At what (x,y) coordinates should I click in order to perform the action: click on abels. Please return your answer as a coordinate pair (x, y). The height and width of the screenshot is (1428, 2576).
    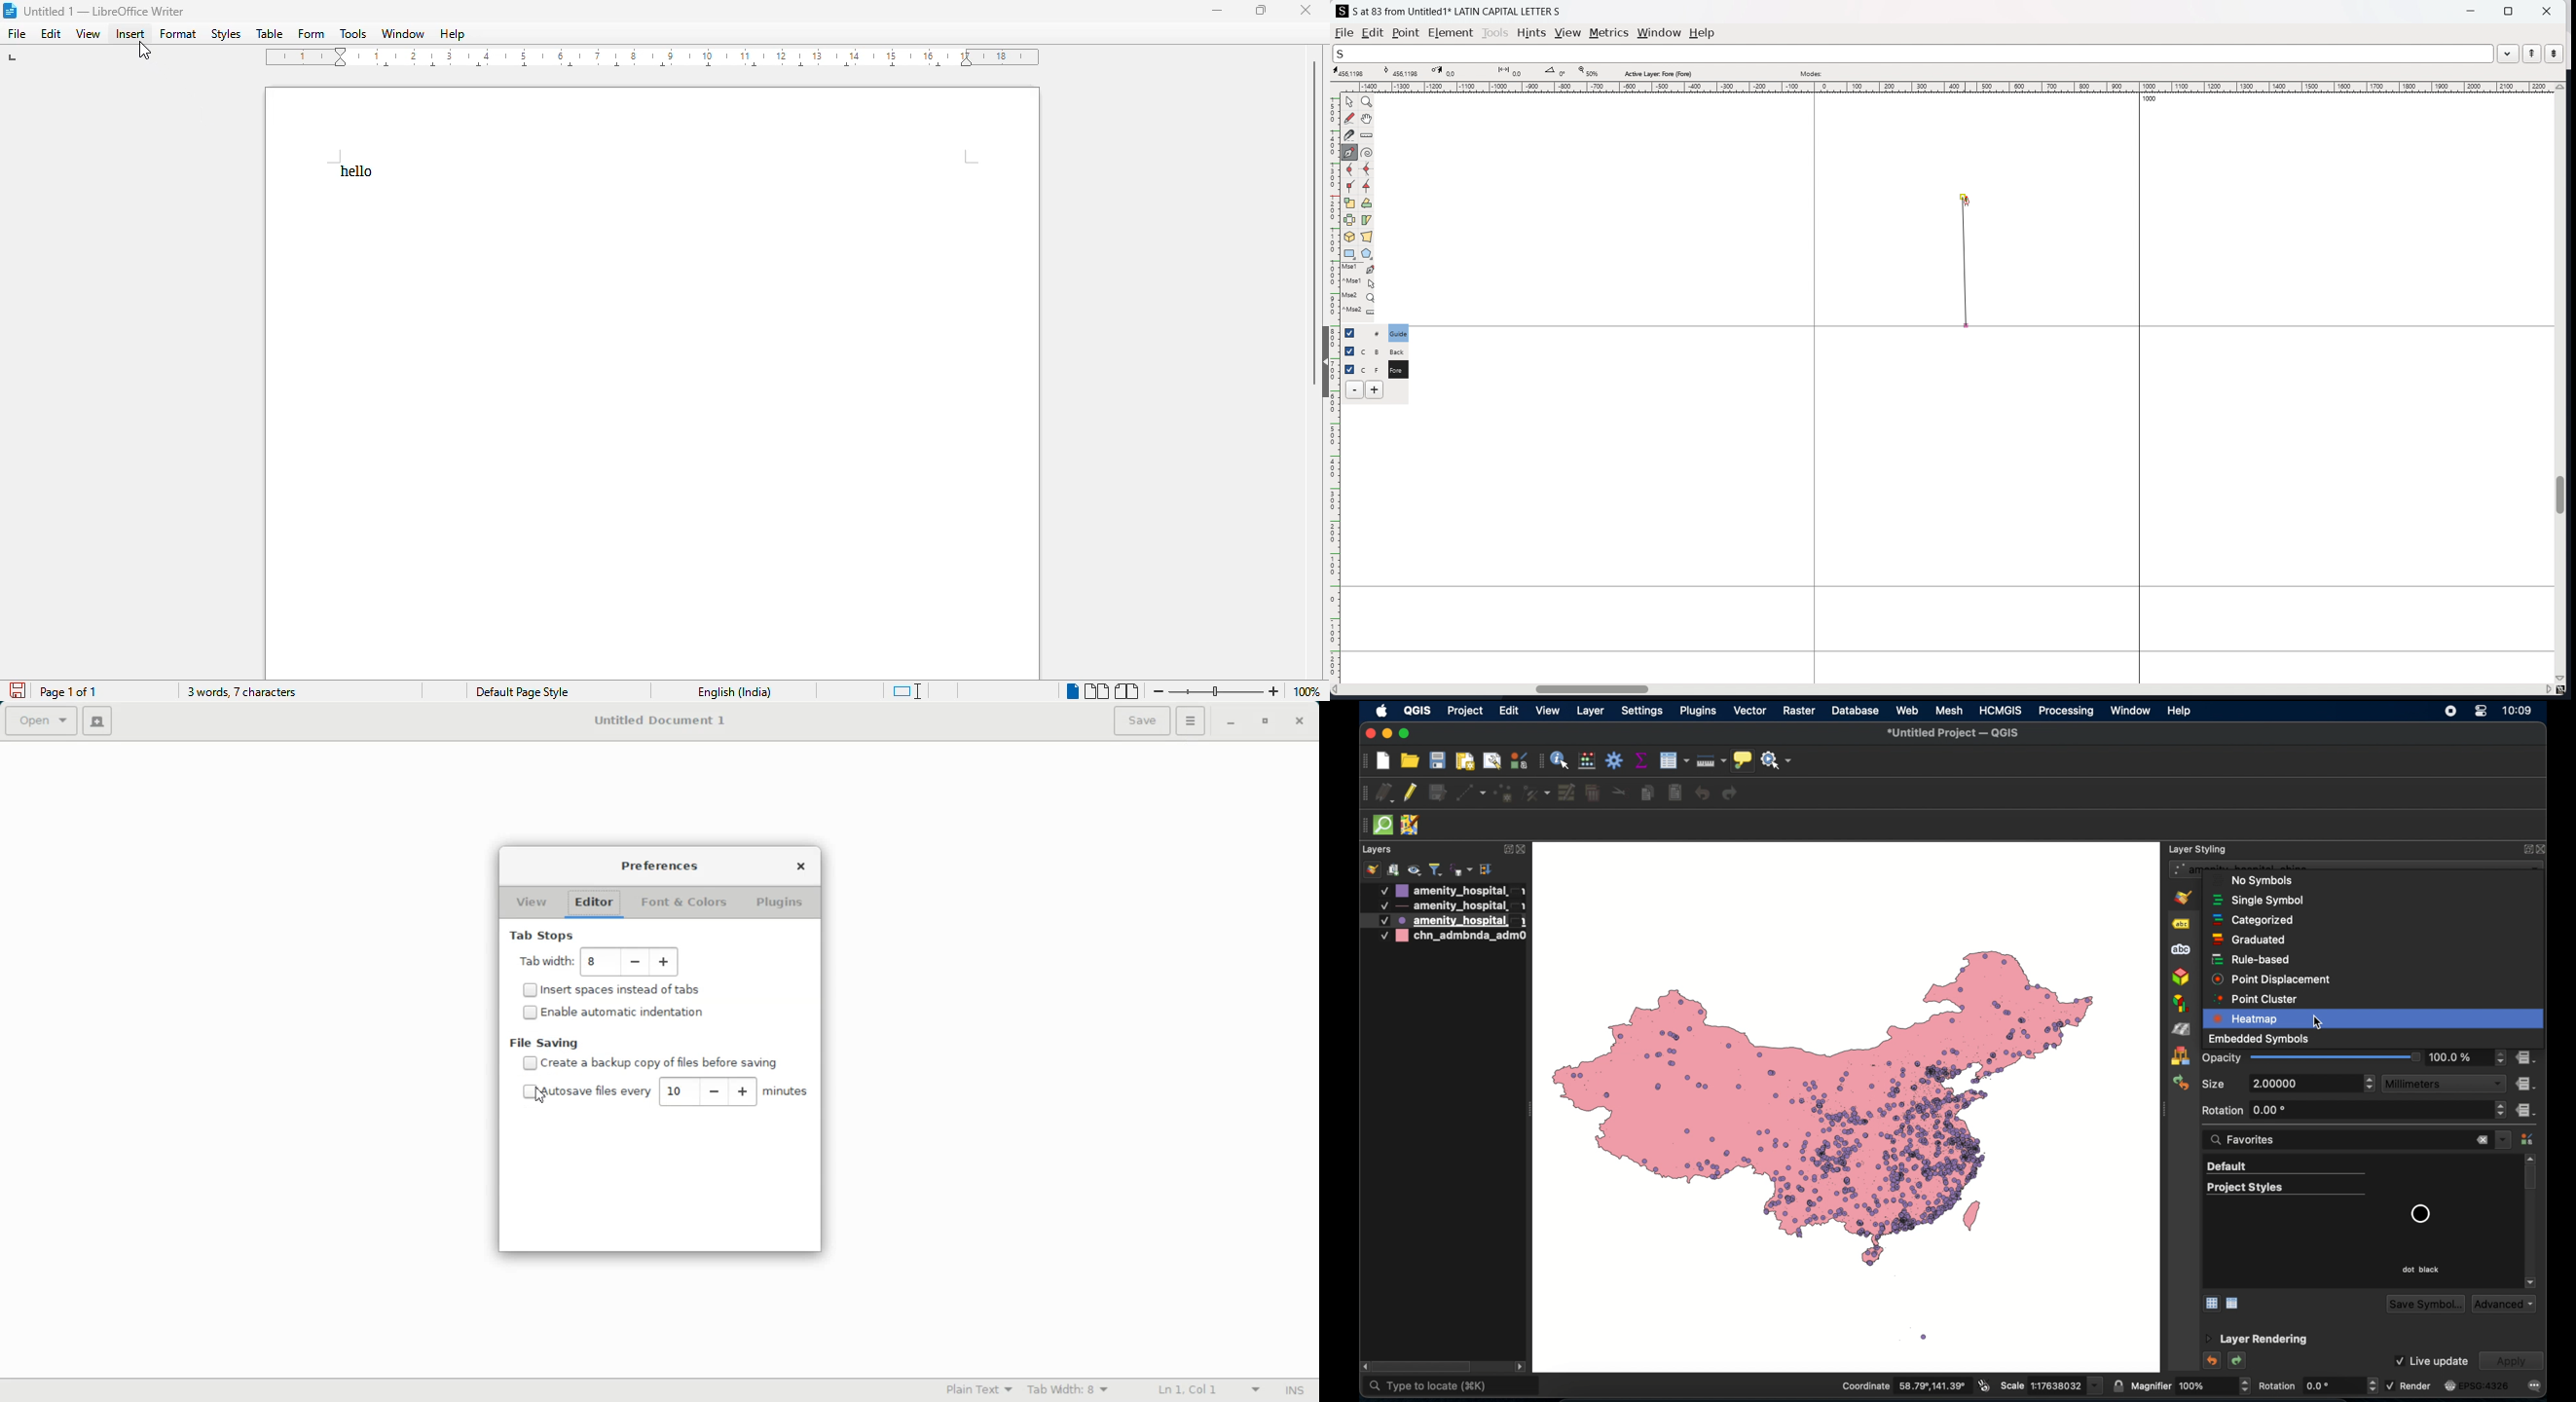
    Looking at the image, I should click on (2181, 925).